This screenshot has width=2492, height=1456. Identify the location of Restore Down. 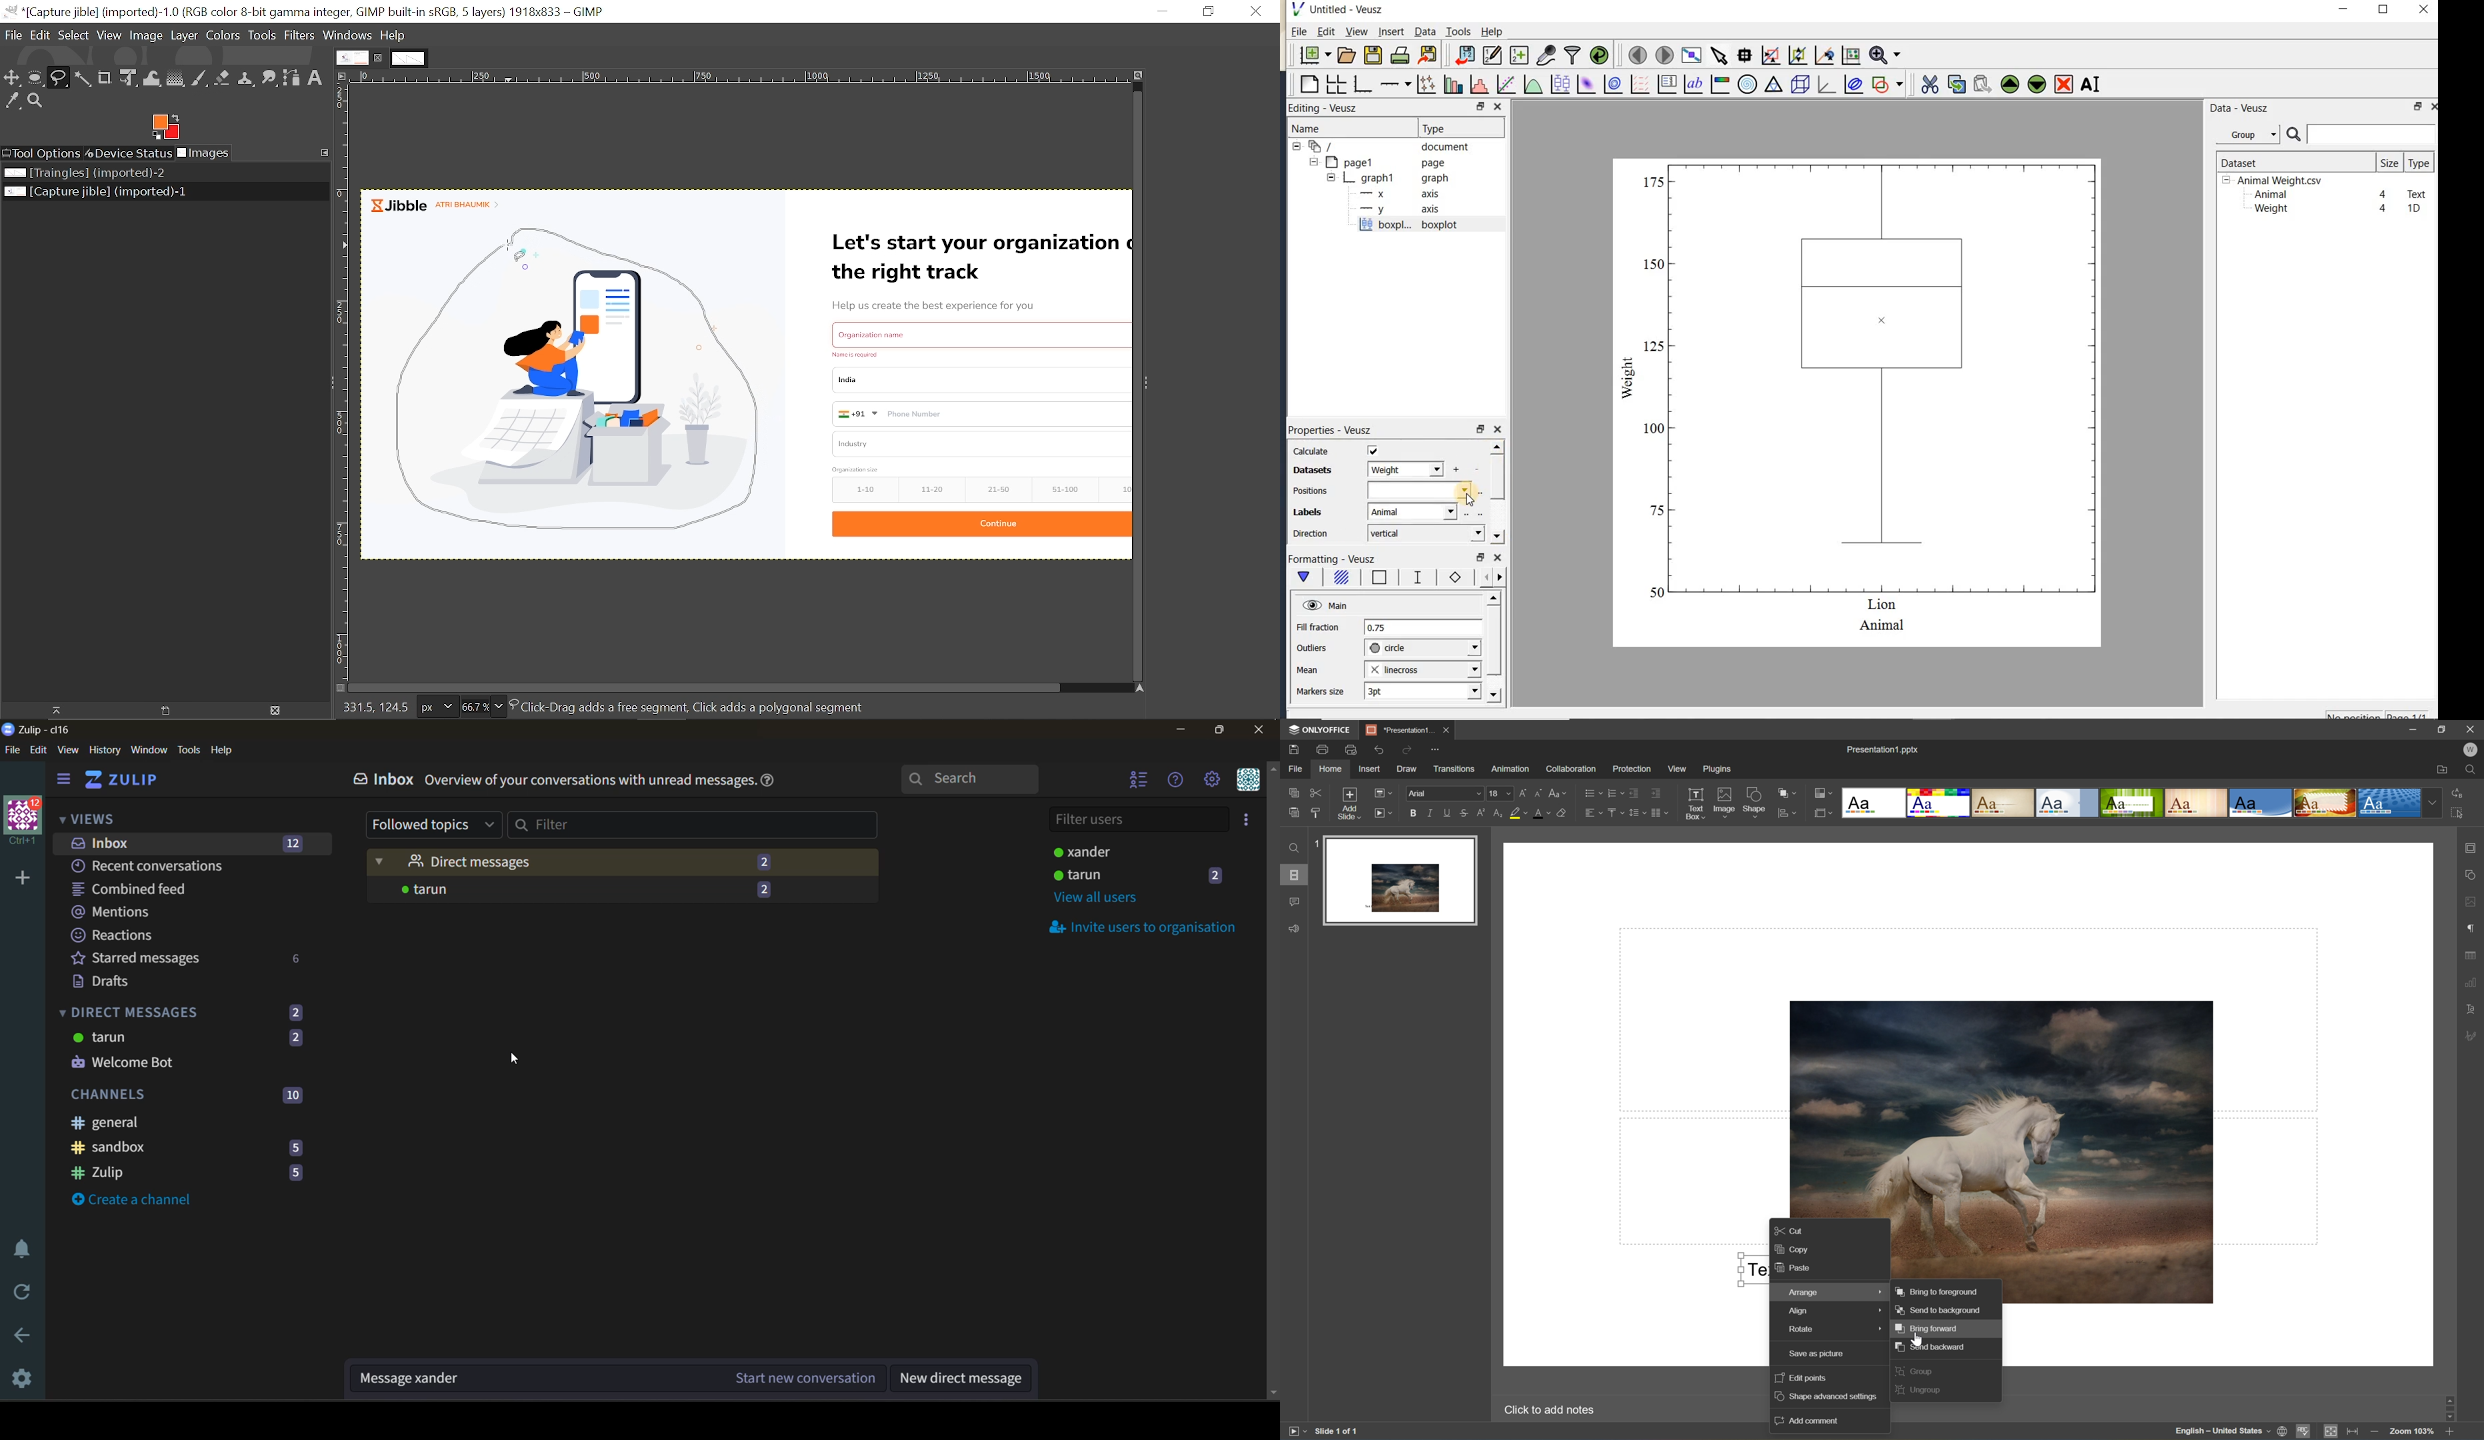
(2443, 728).